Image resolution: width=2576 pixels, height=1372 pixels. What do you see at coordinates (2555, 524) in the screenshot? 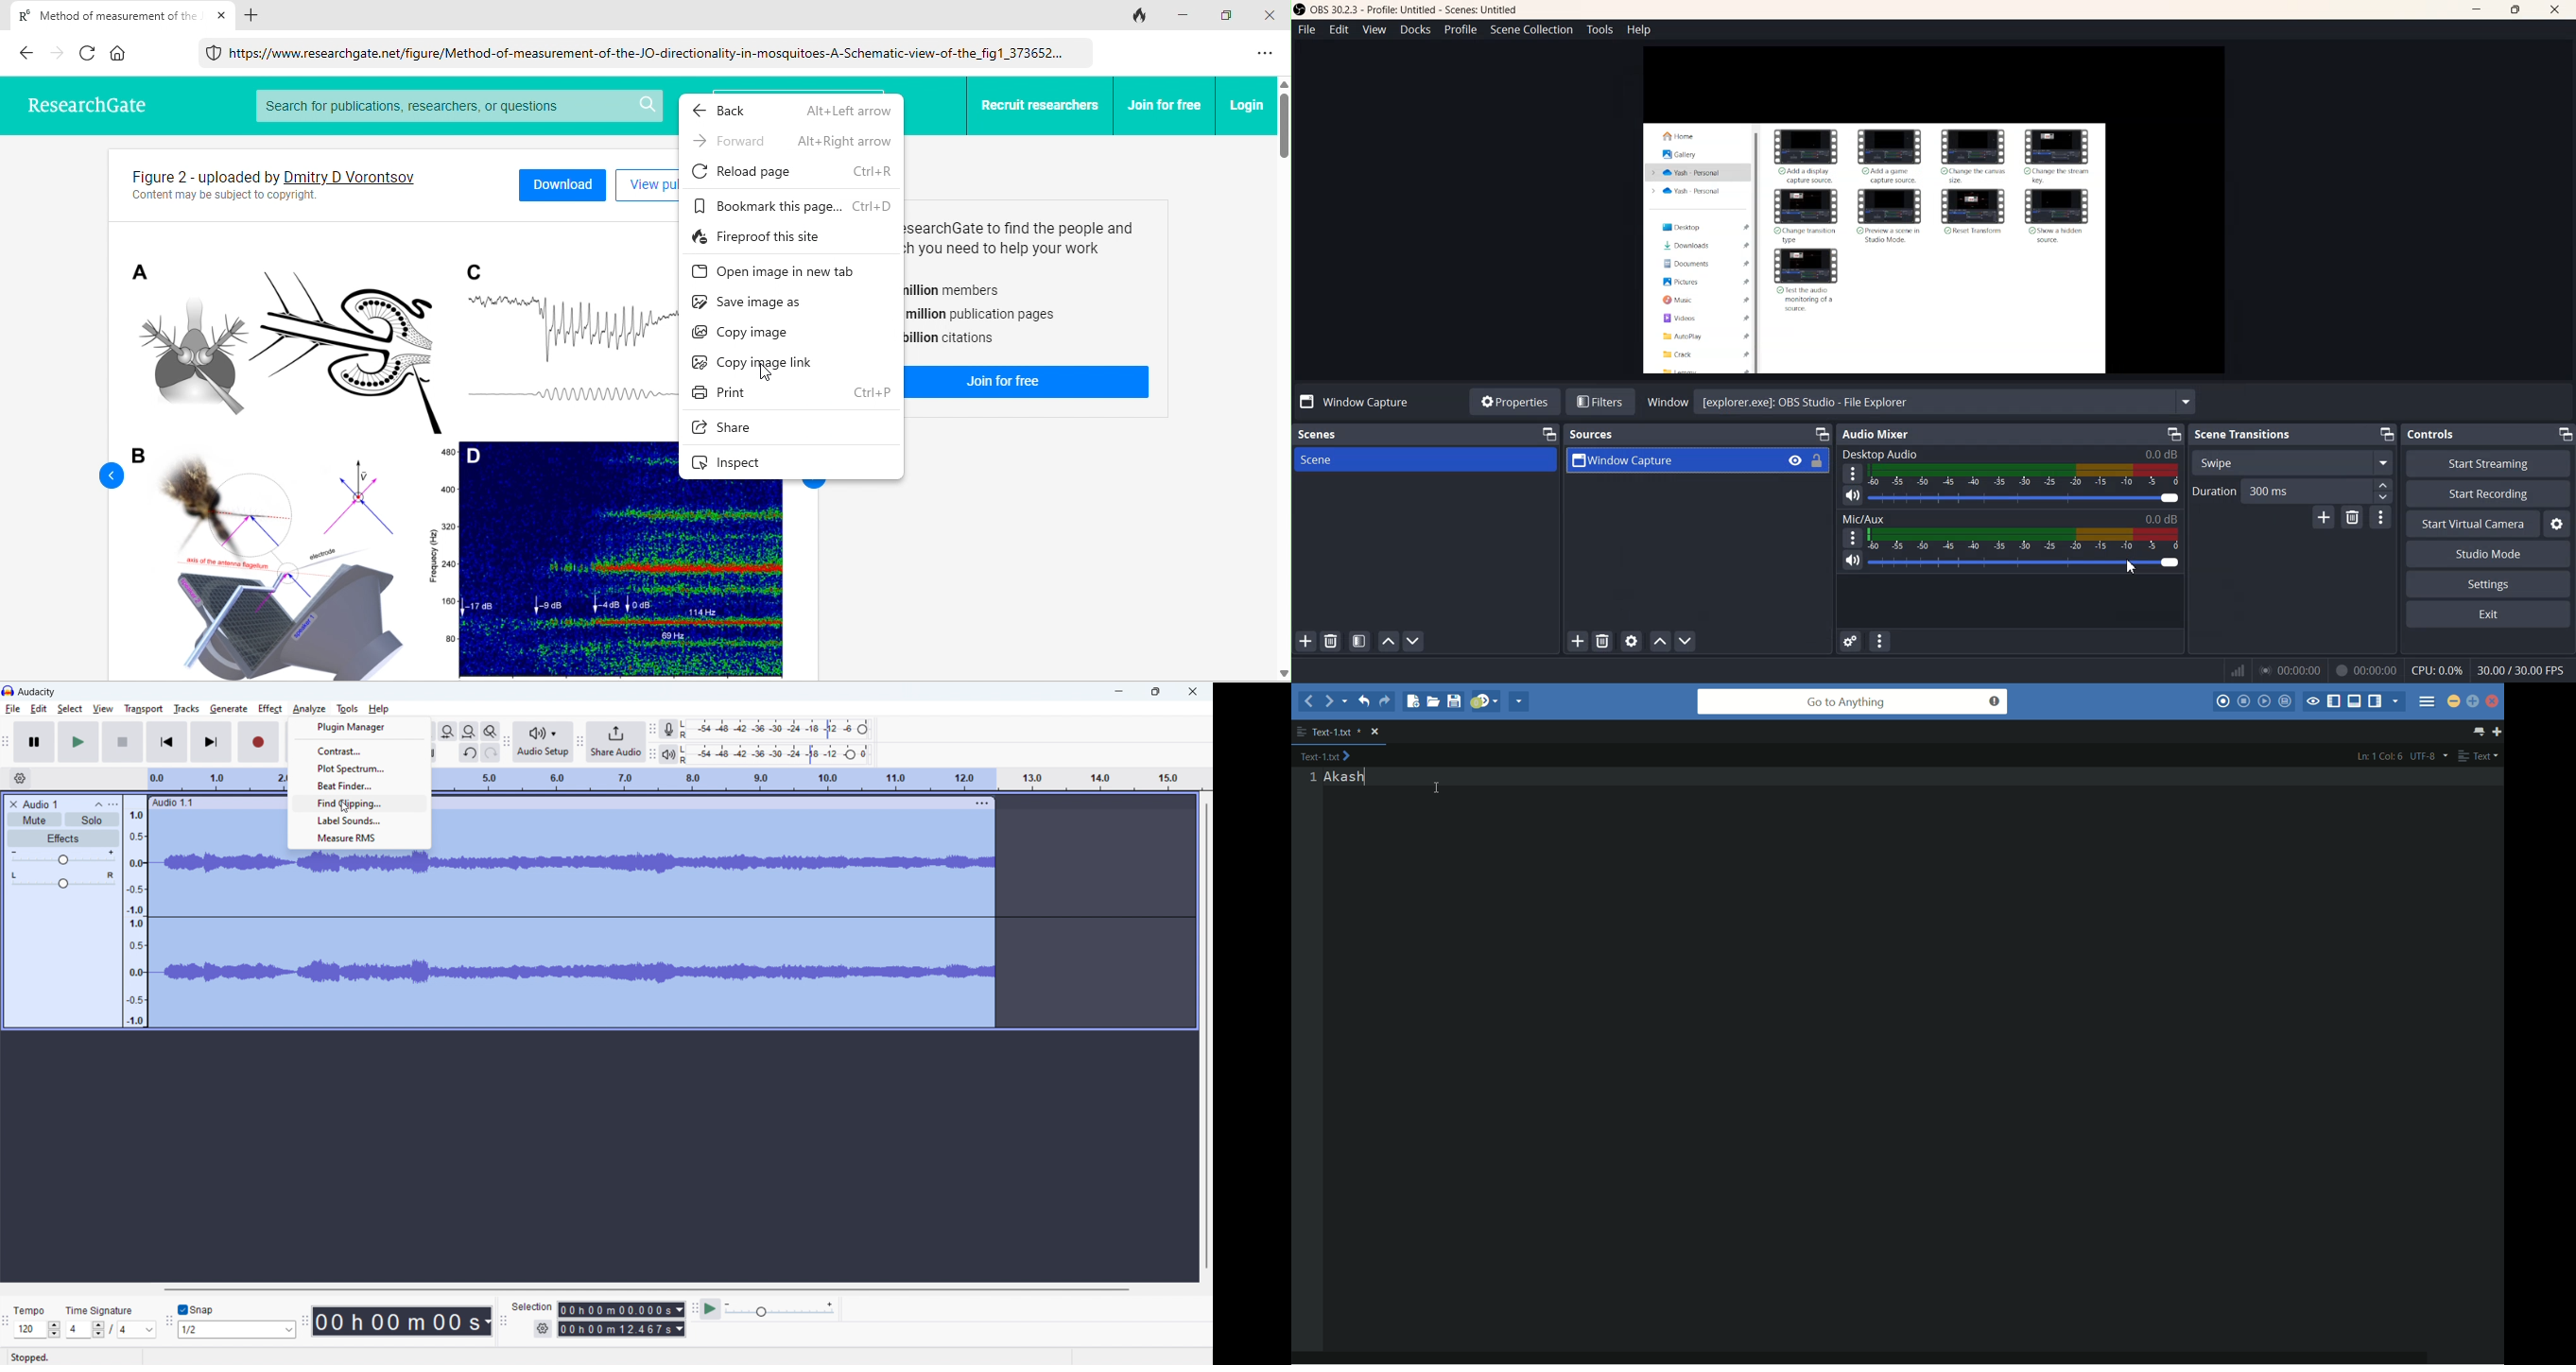
I see `Settings` at bounding box center [2555, 524].